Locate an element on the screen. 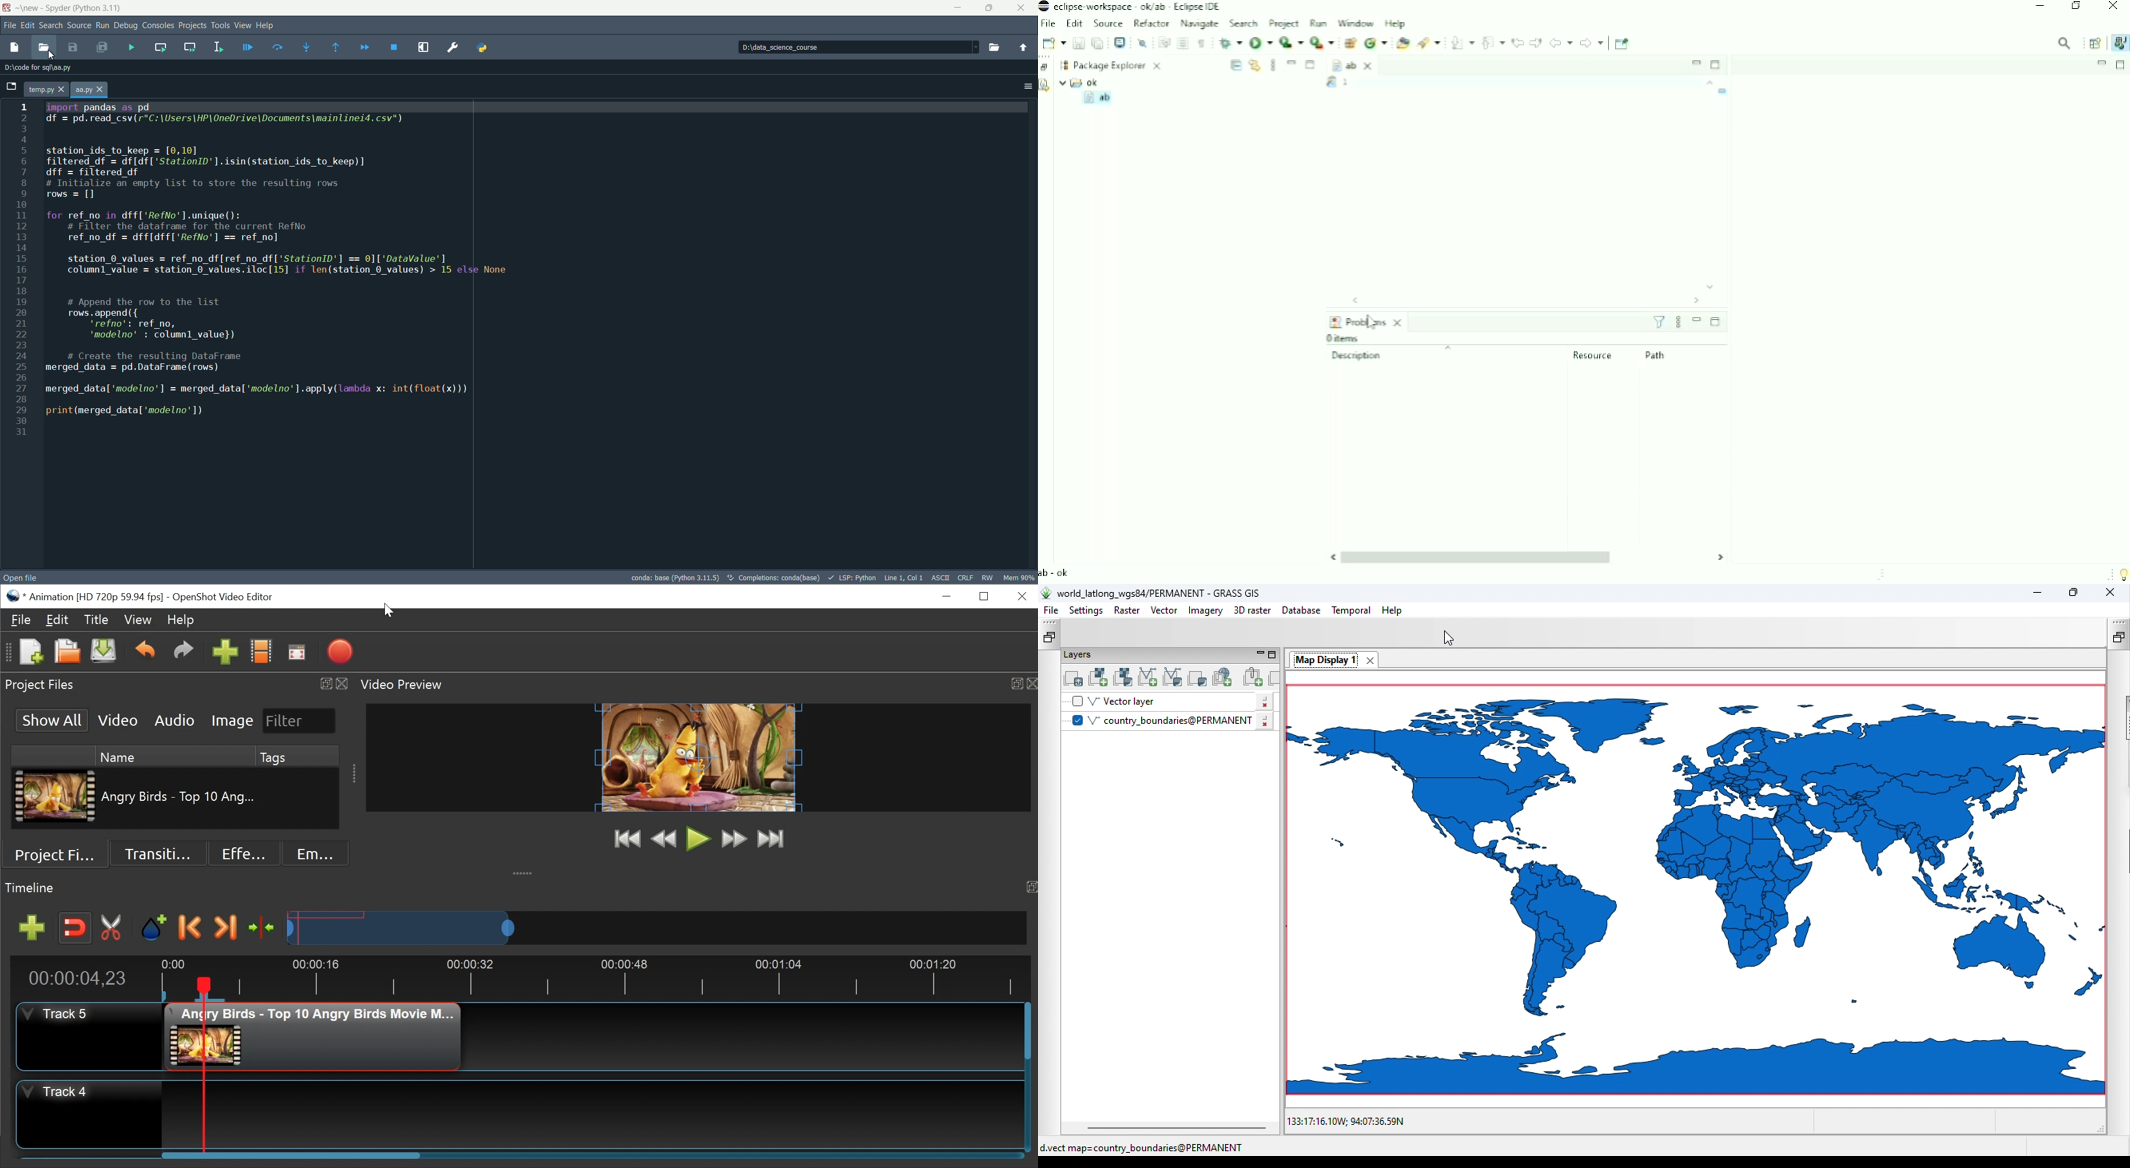 The width and height of the screenshot is (2156, 1176). minimize is located at coordinates (955, 8).